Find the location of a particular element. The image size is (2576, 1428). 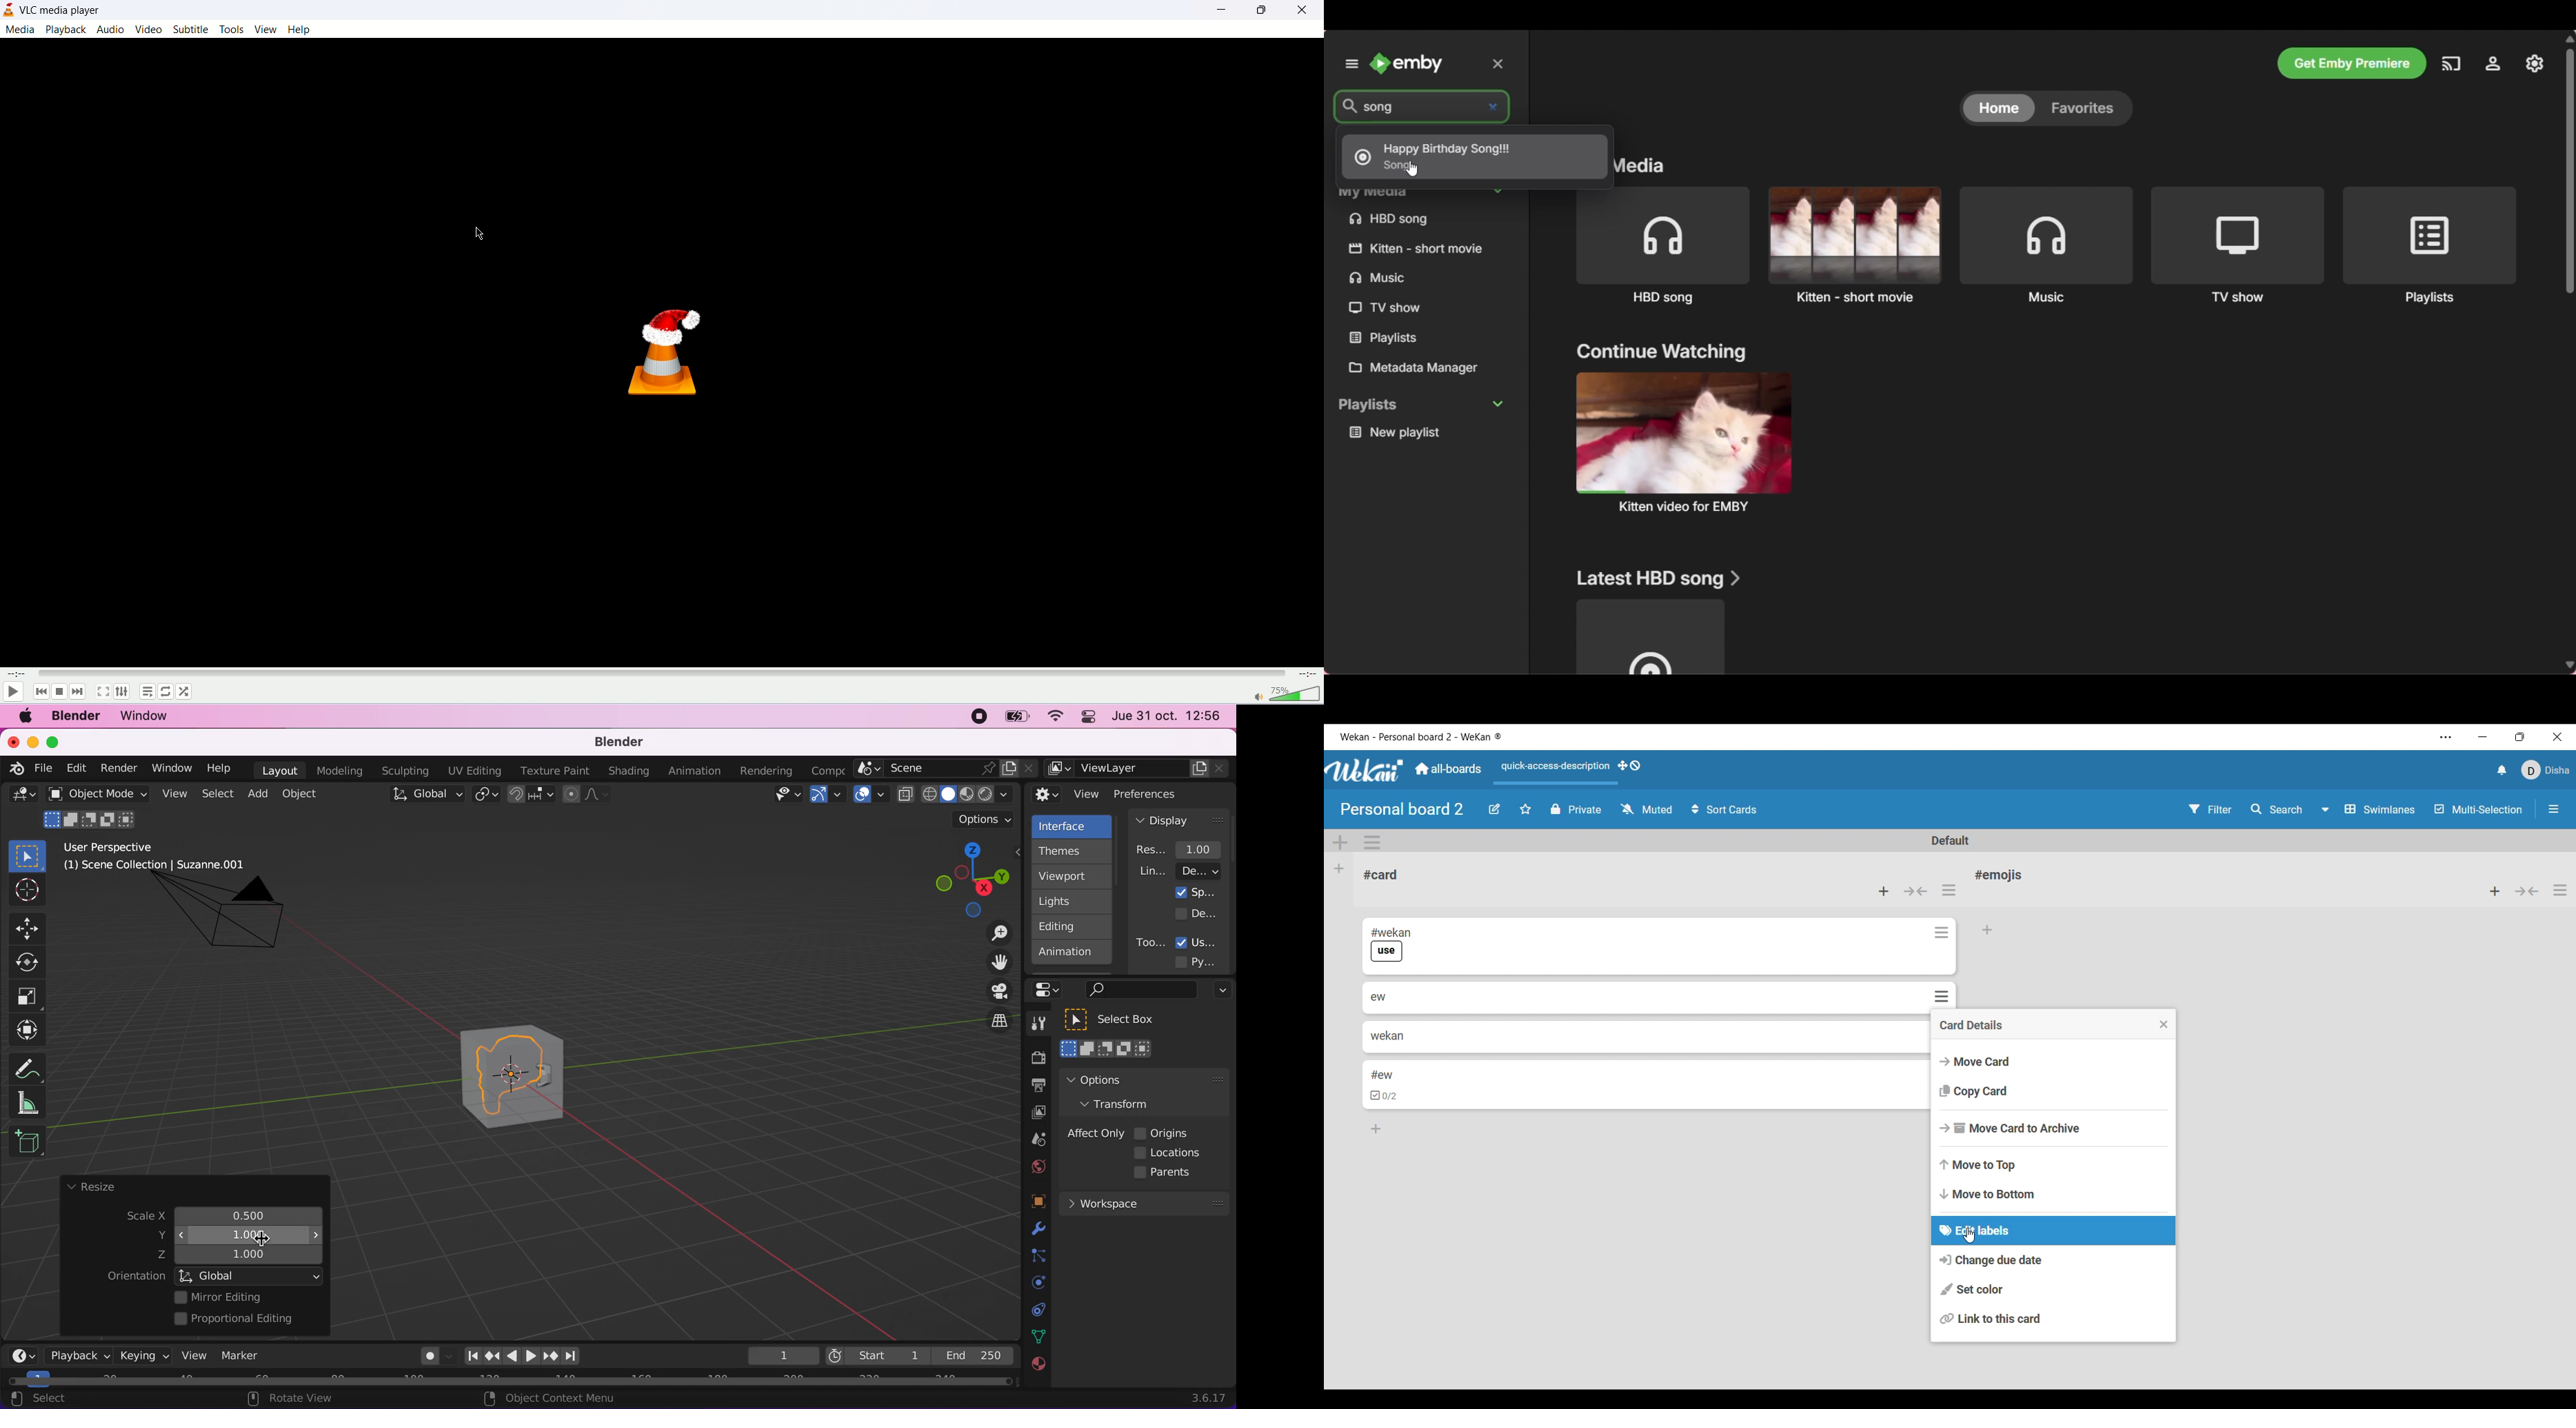

cursor is located at coordinates (260, 1240).